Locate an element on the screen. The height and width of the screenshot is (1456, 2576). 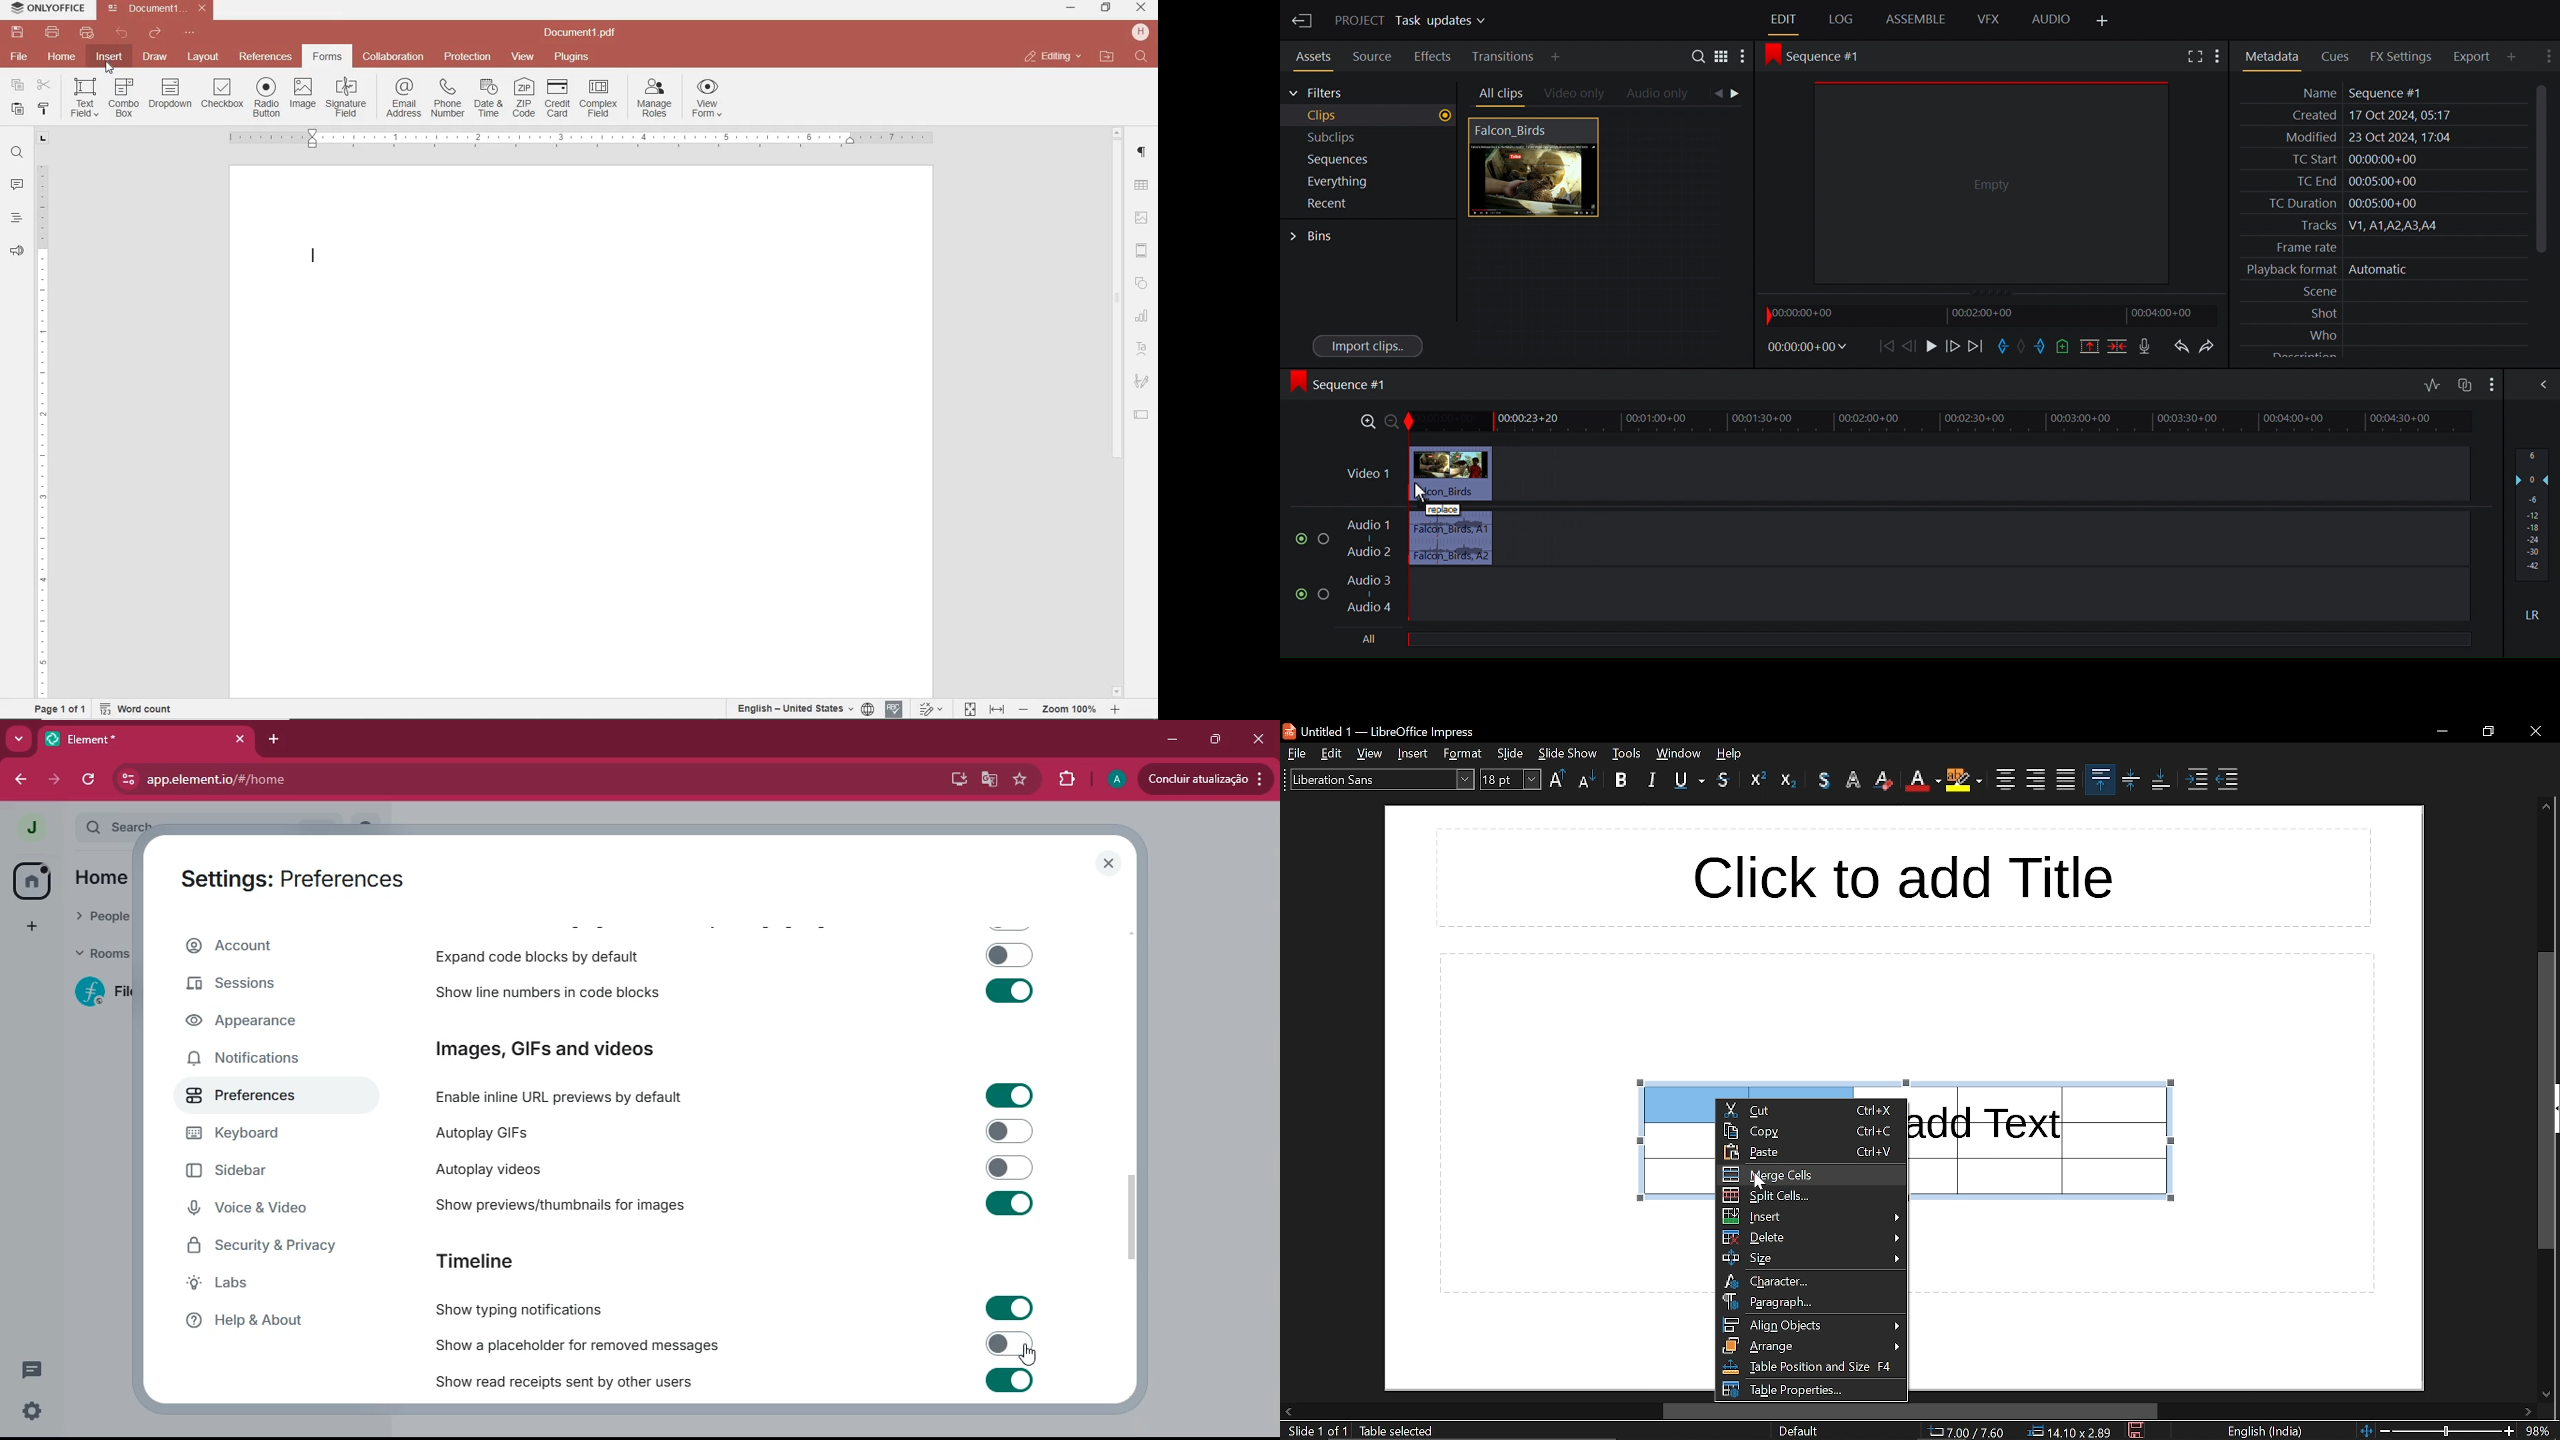
copy is located at coordinates (17, 86).